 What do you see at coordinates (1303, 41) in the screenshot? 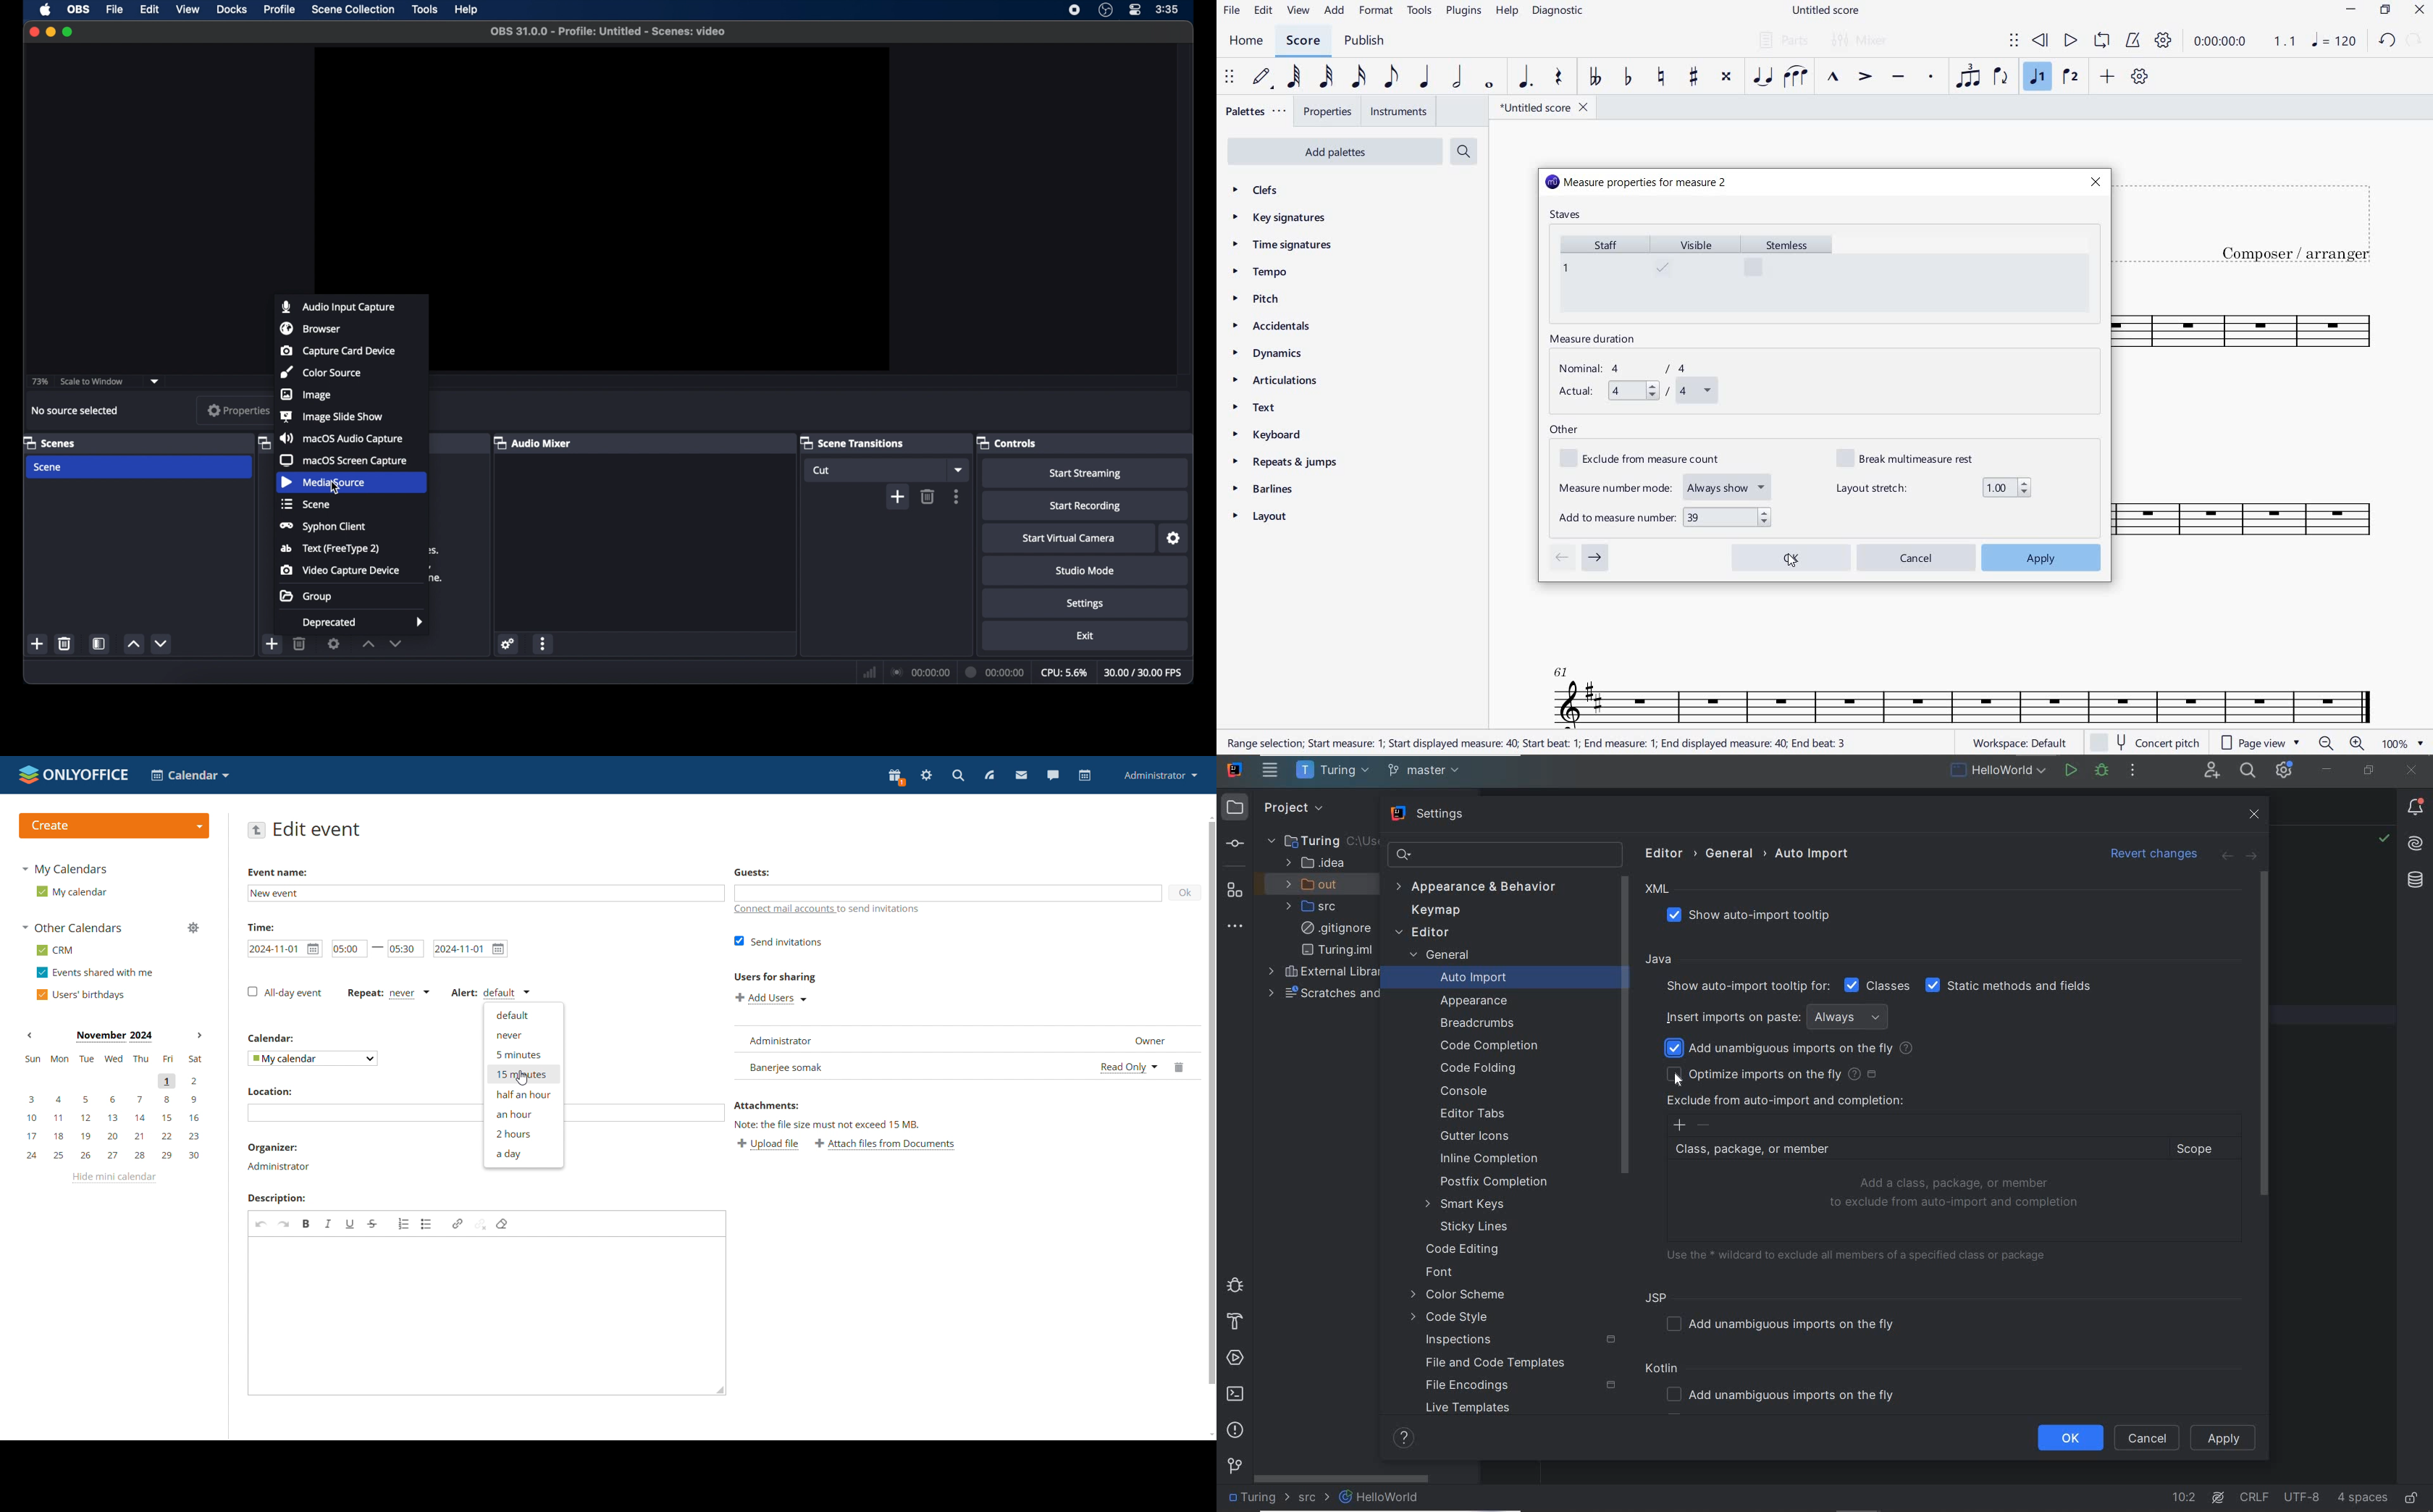
I see `SCORE` at bounding box center [1303, 41].